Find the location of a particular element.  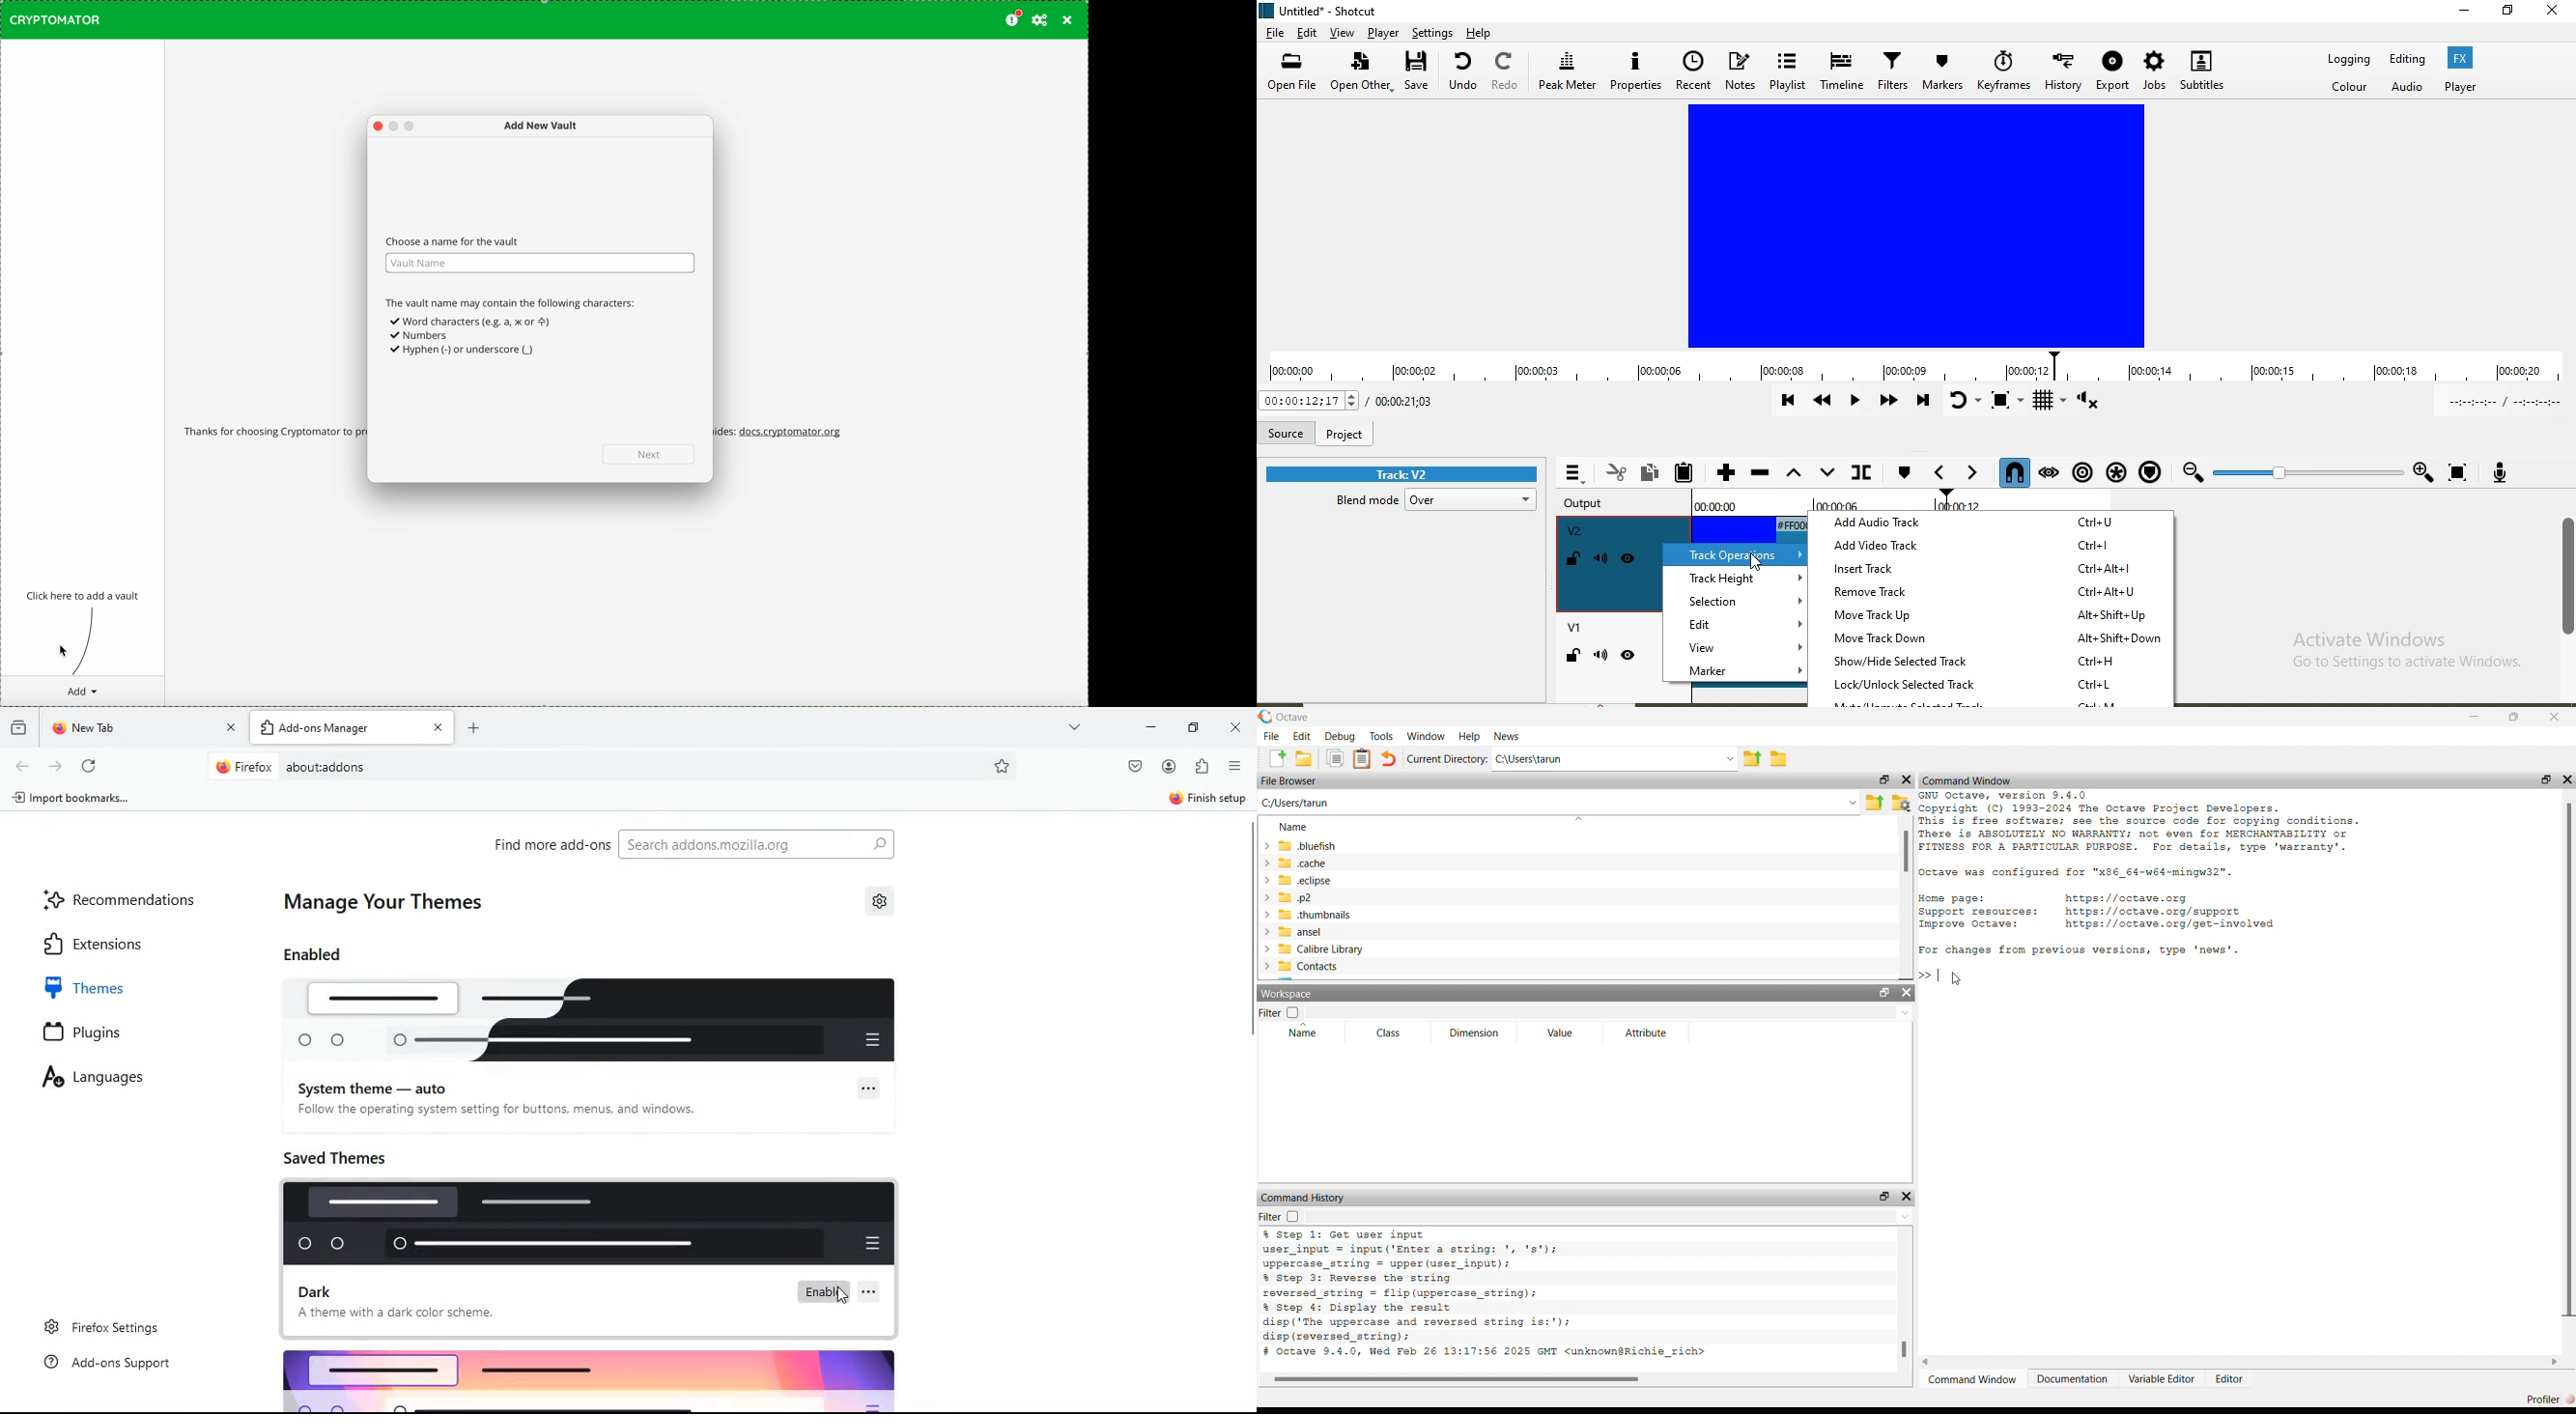

timeline is located at coordinates (1913, 368).